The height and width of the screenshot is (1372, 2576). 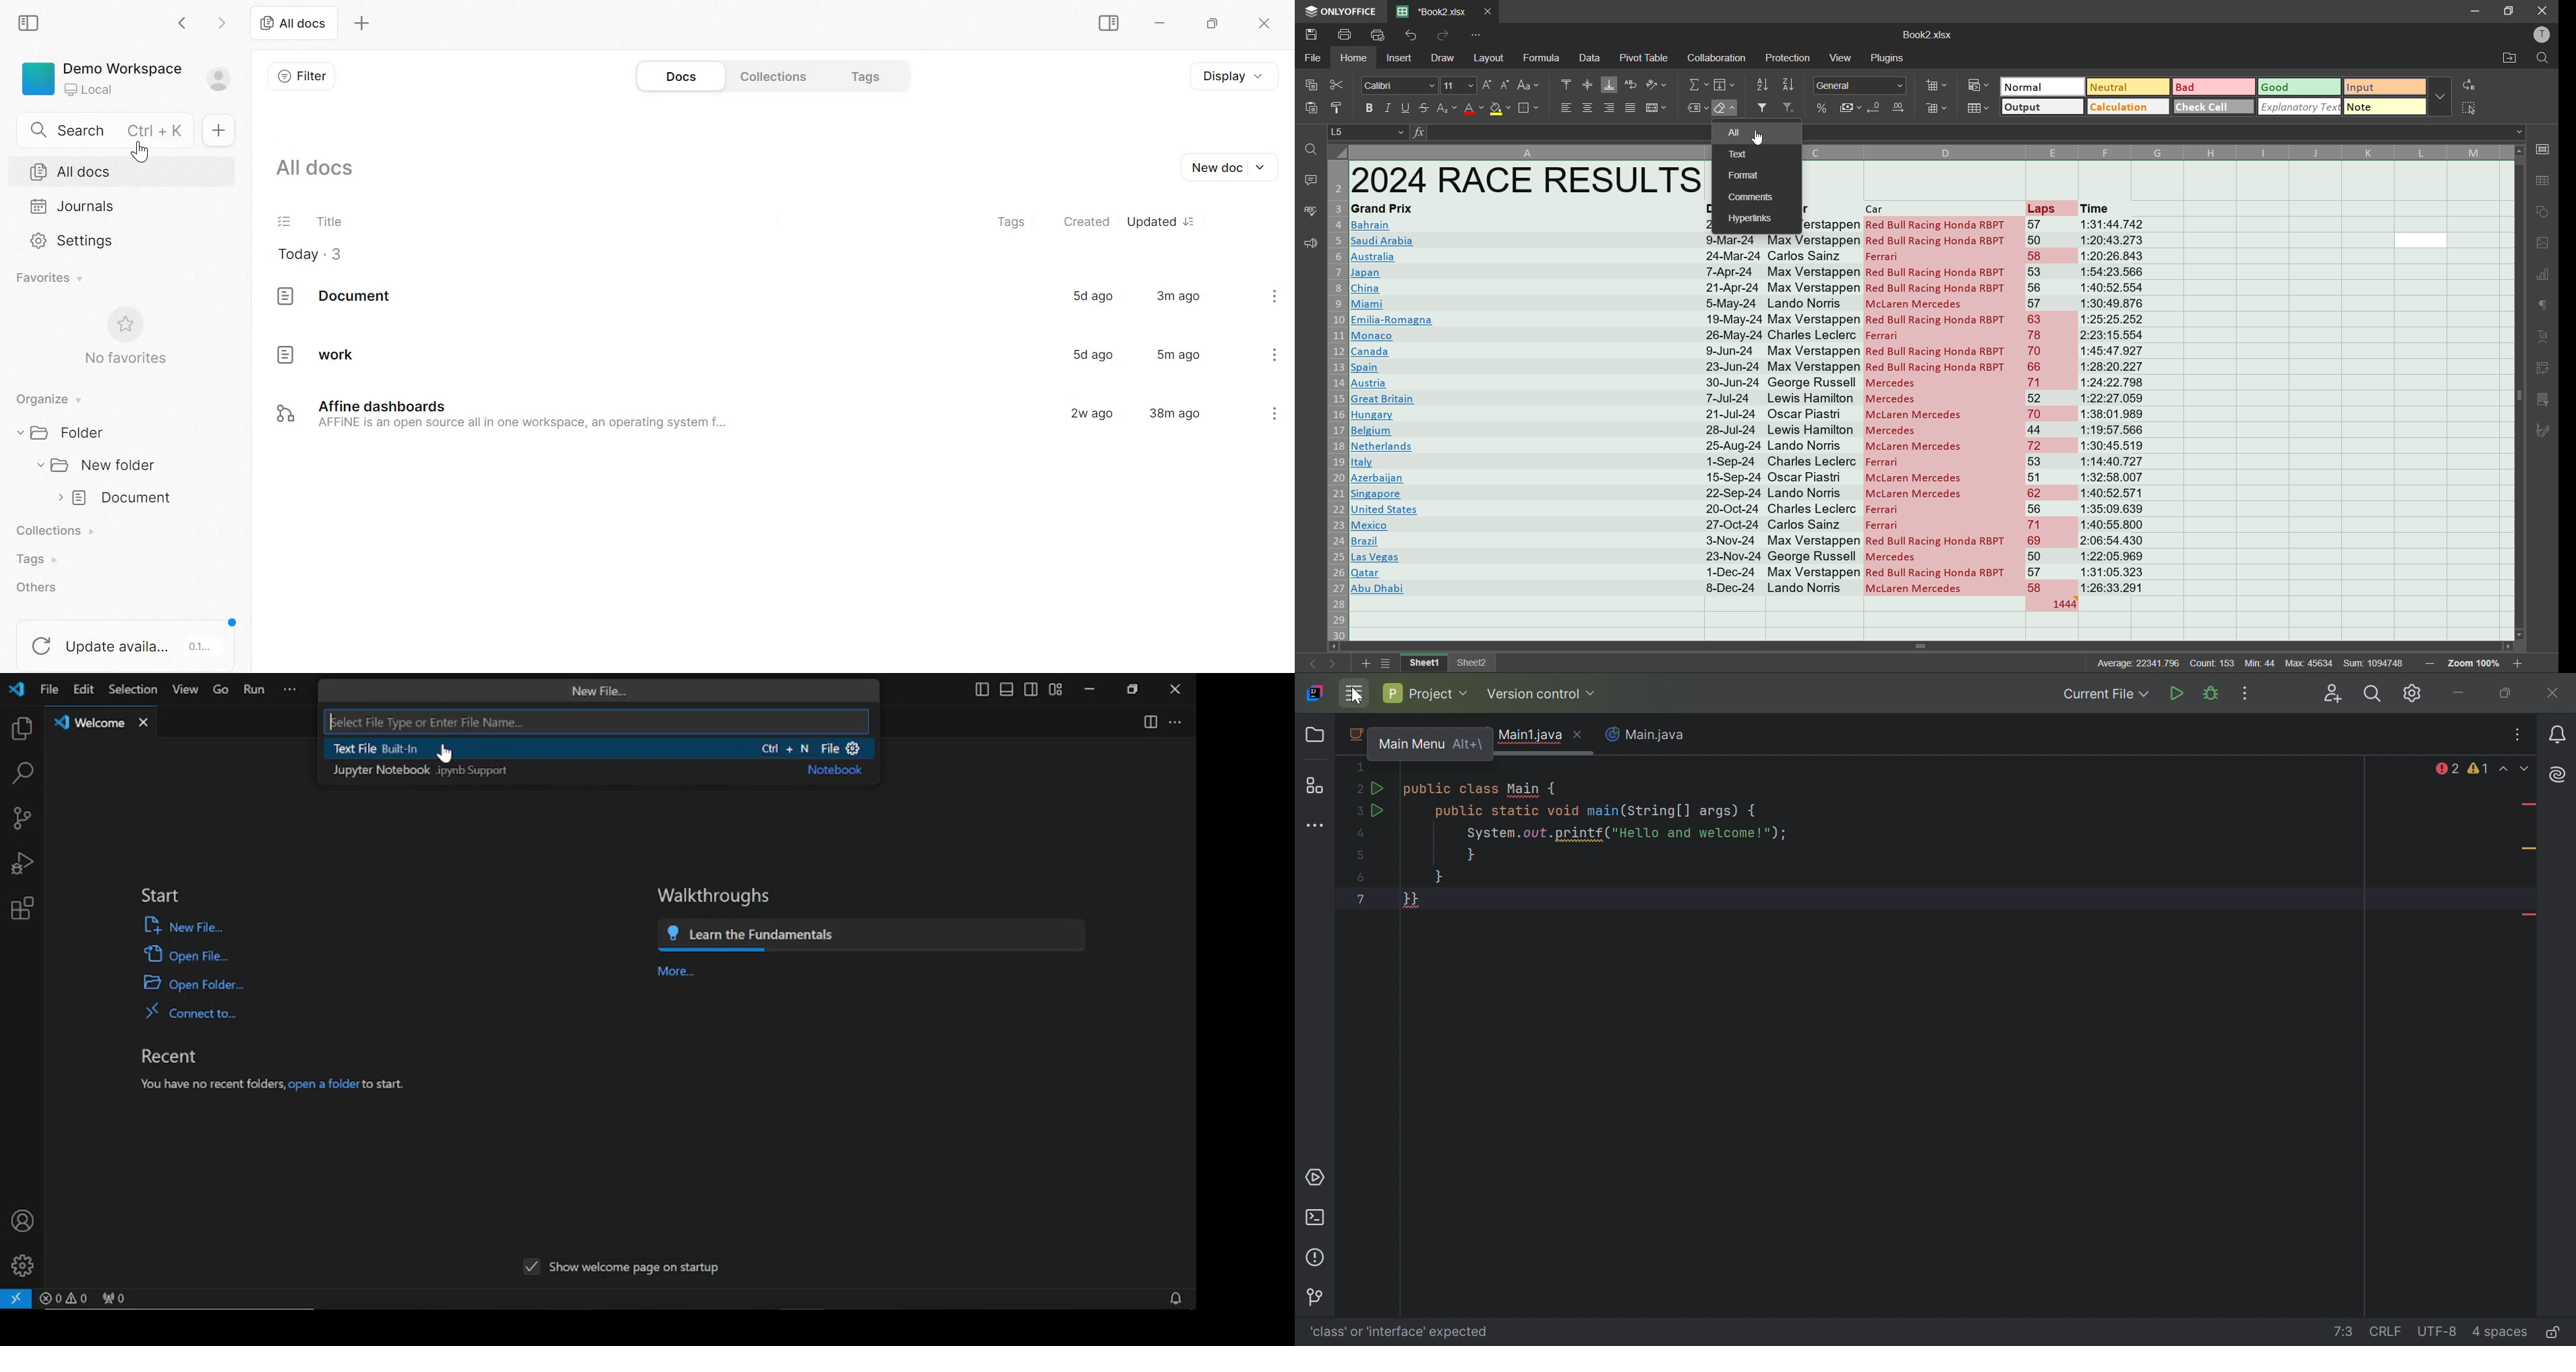 What do you see at coordinates (1179, 354) in the screenshot?
I see `5m ago` at bounding box center [1179, 354].